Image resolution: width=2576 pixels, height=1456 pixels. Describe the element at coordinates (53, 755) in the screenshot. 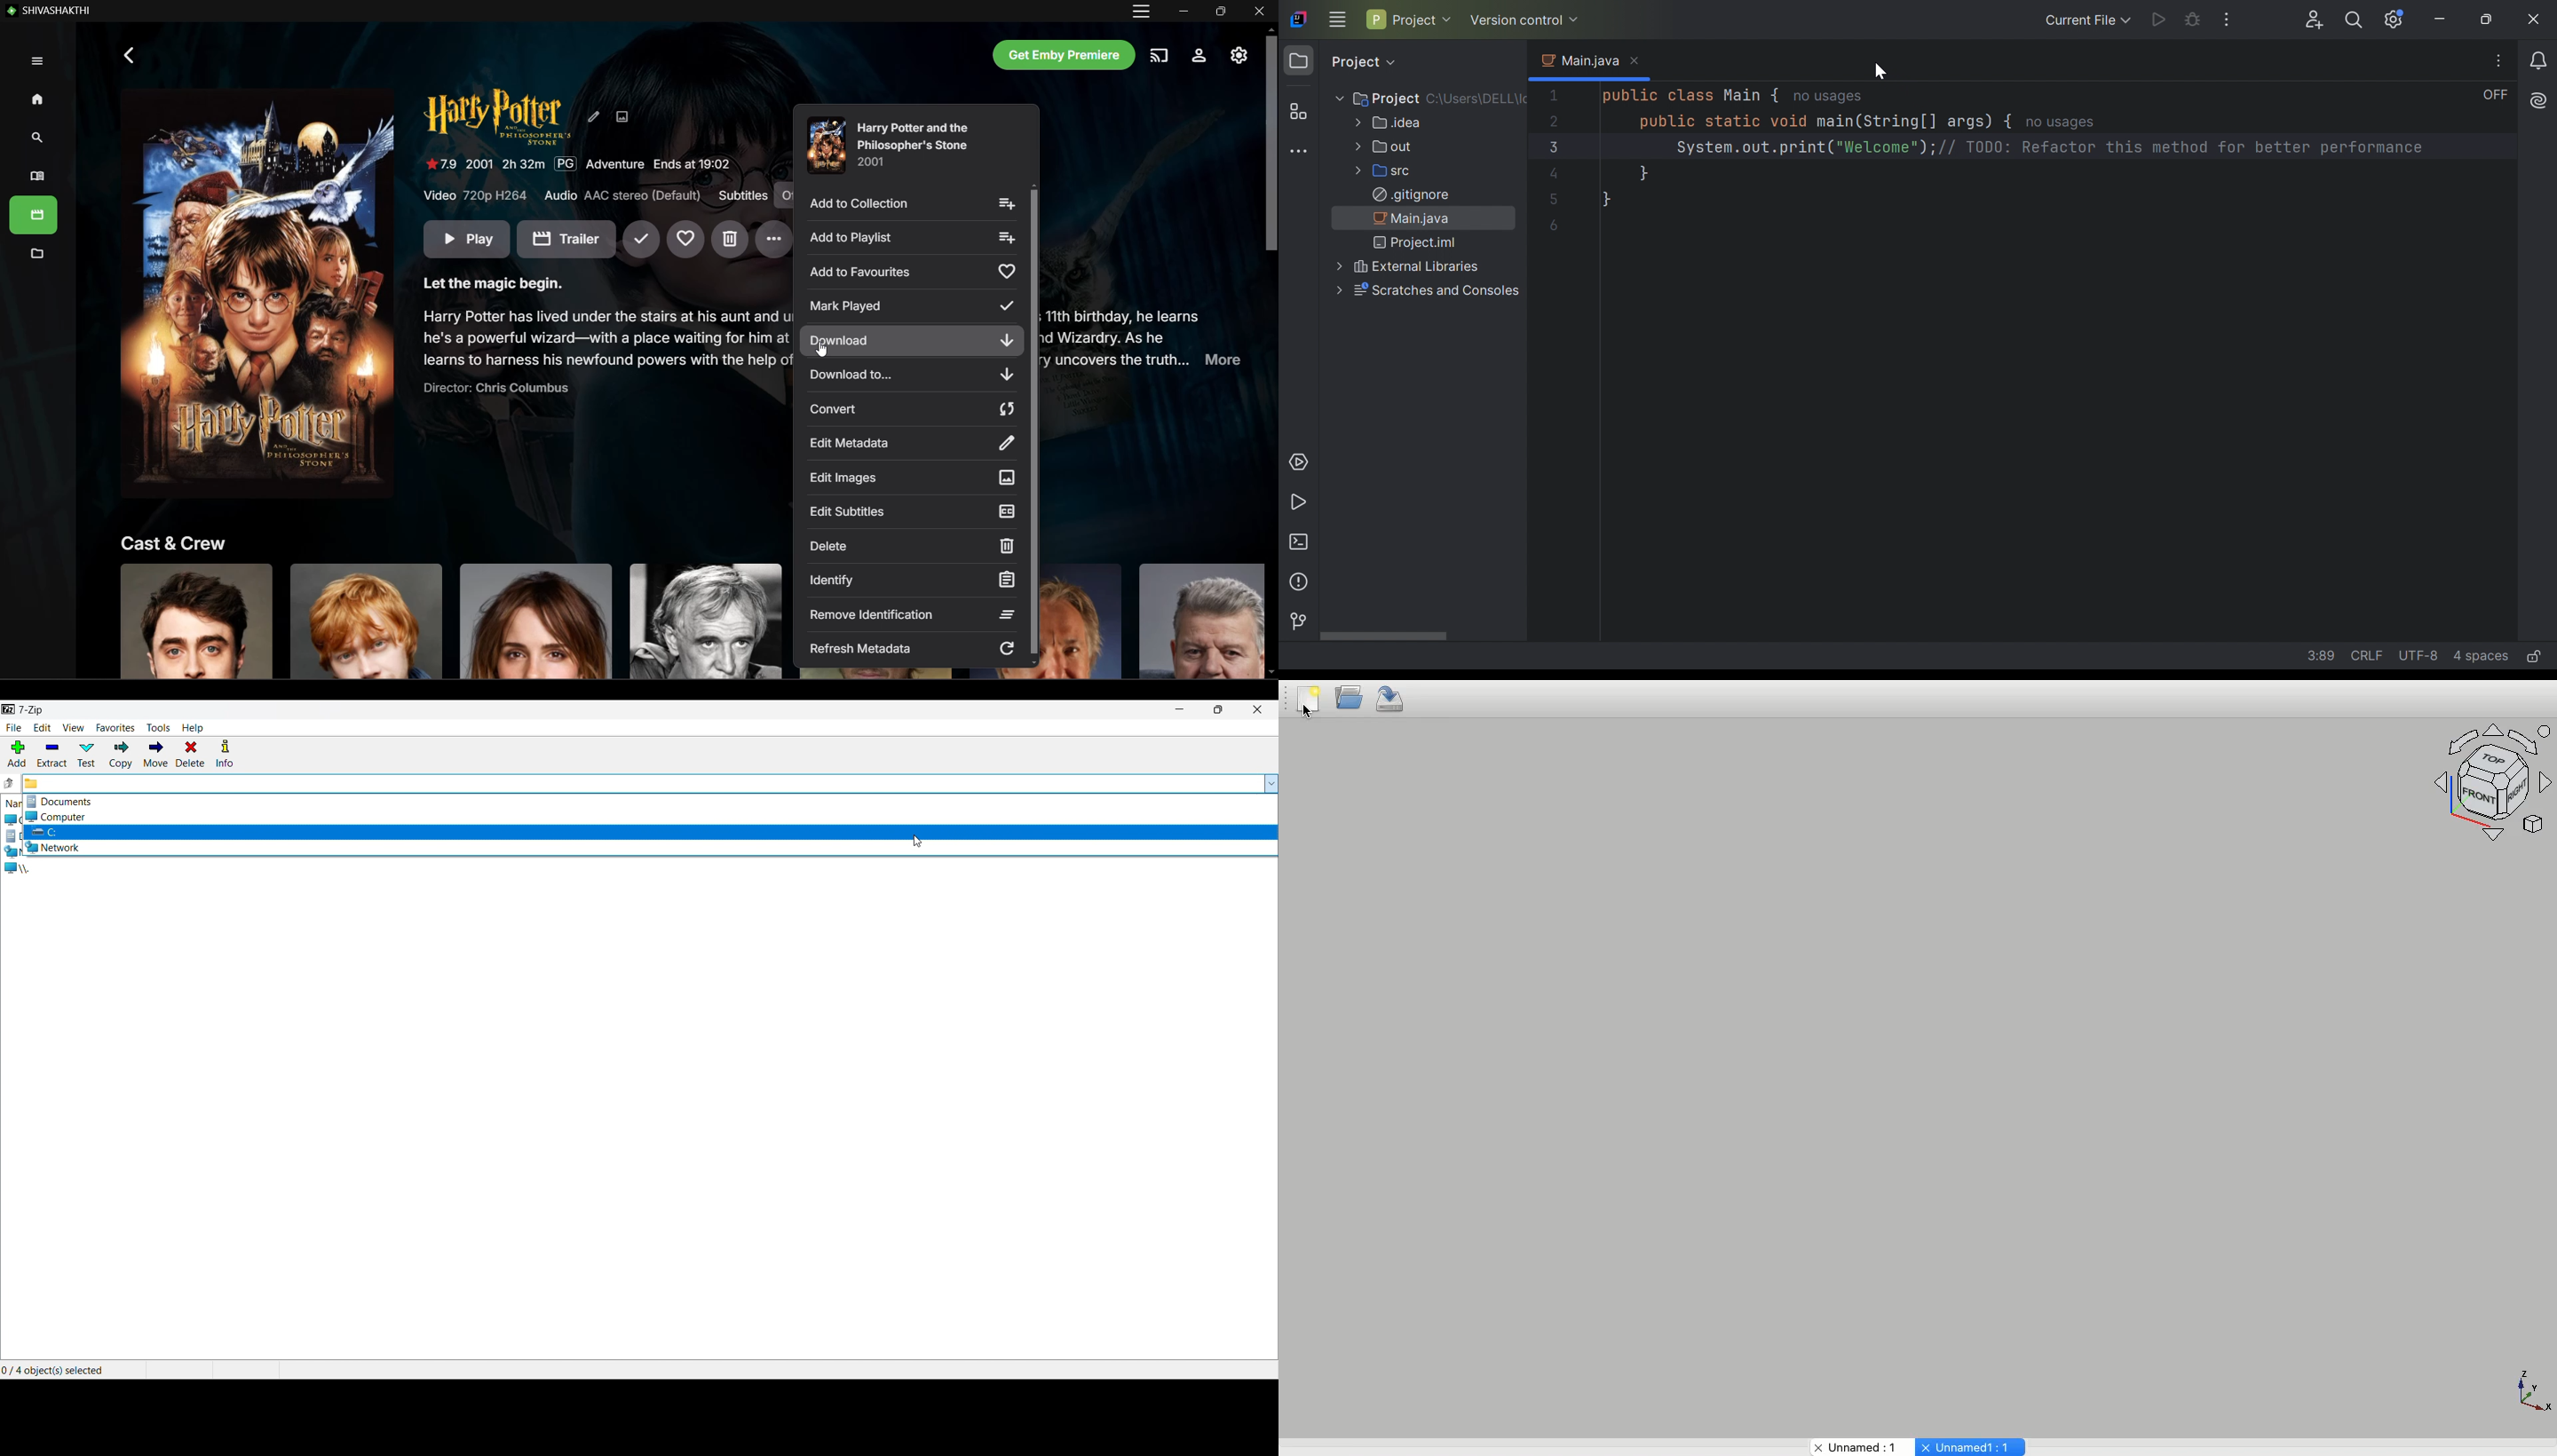

I see `Extract` at that location.